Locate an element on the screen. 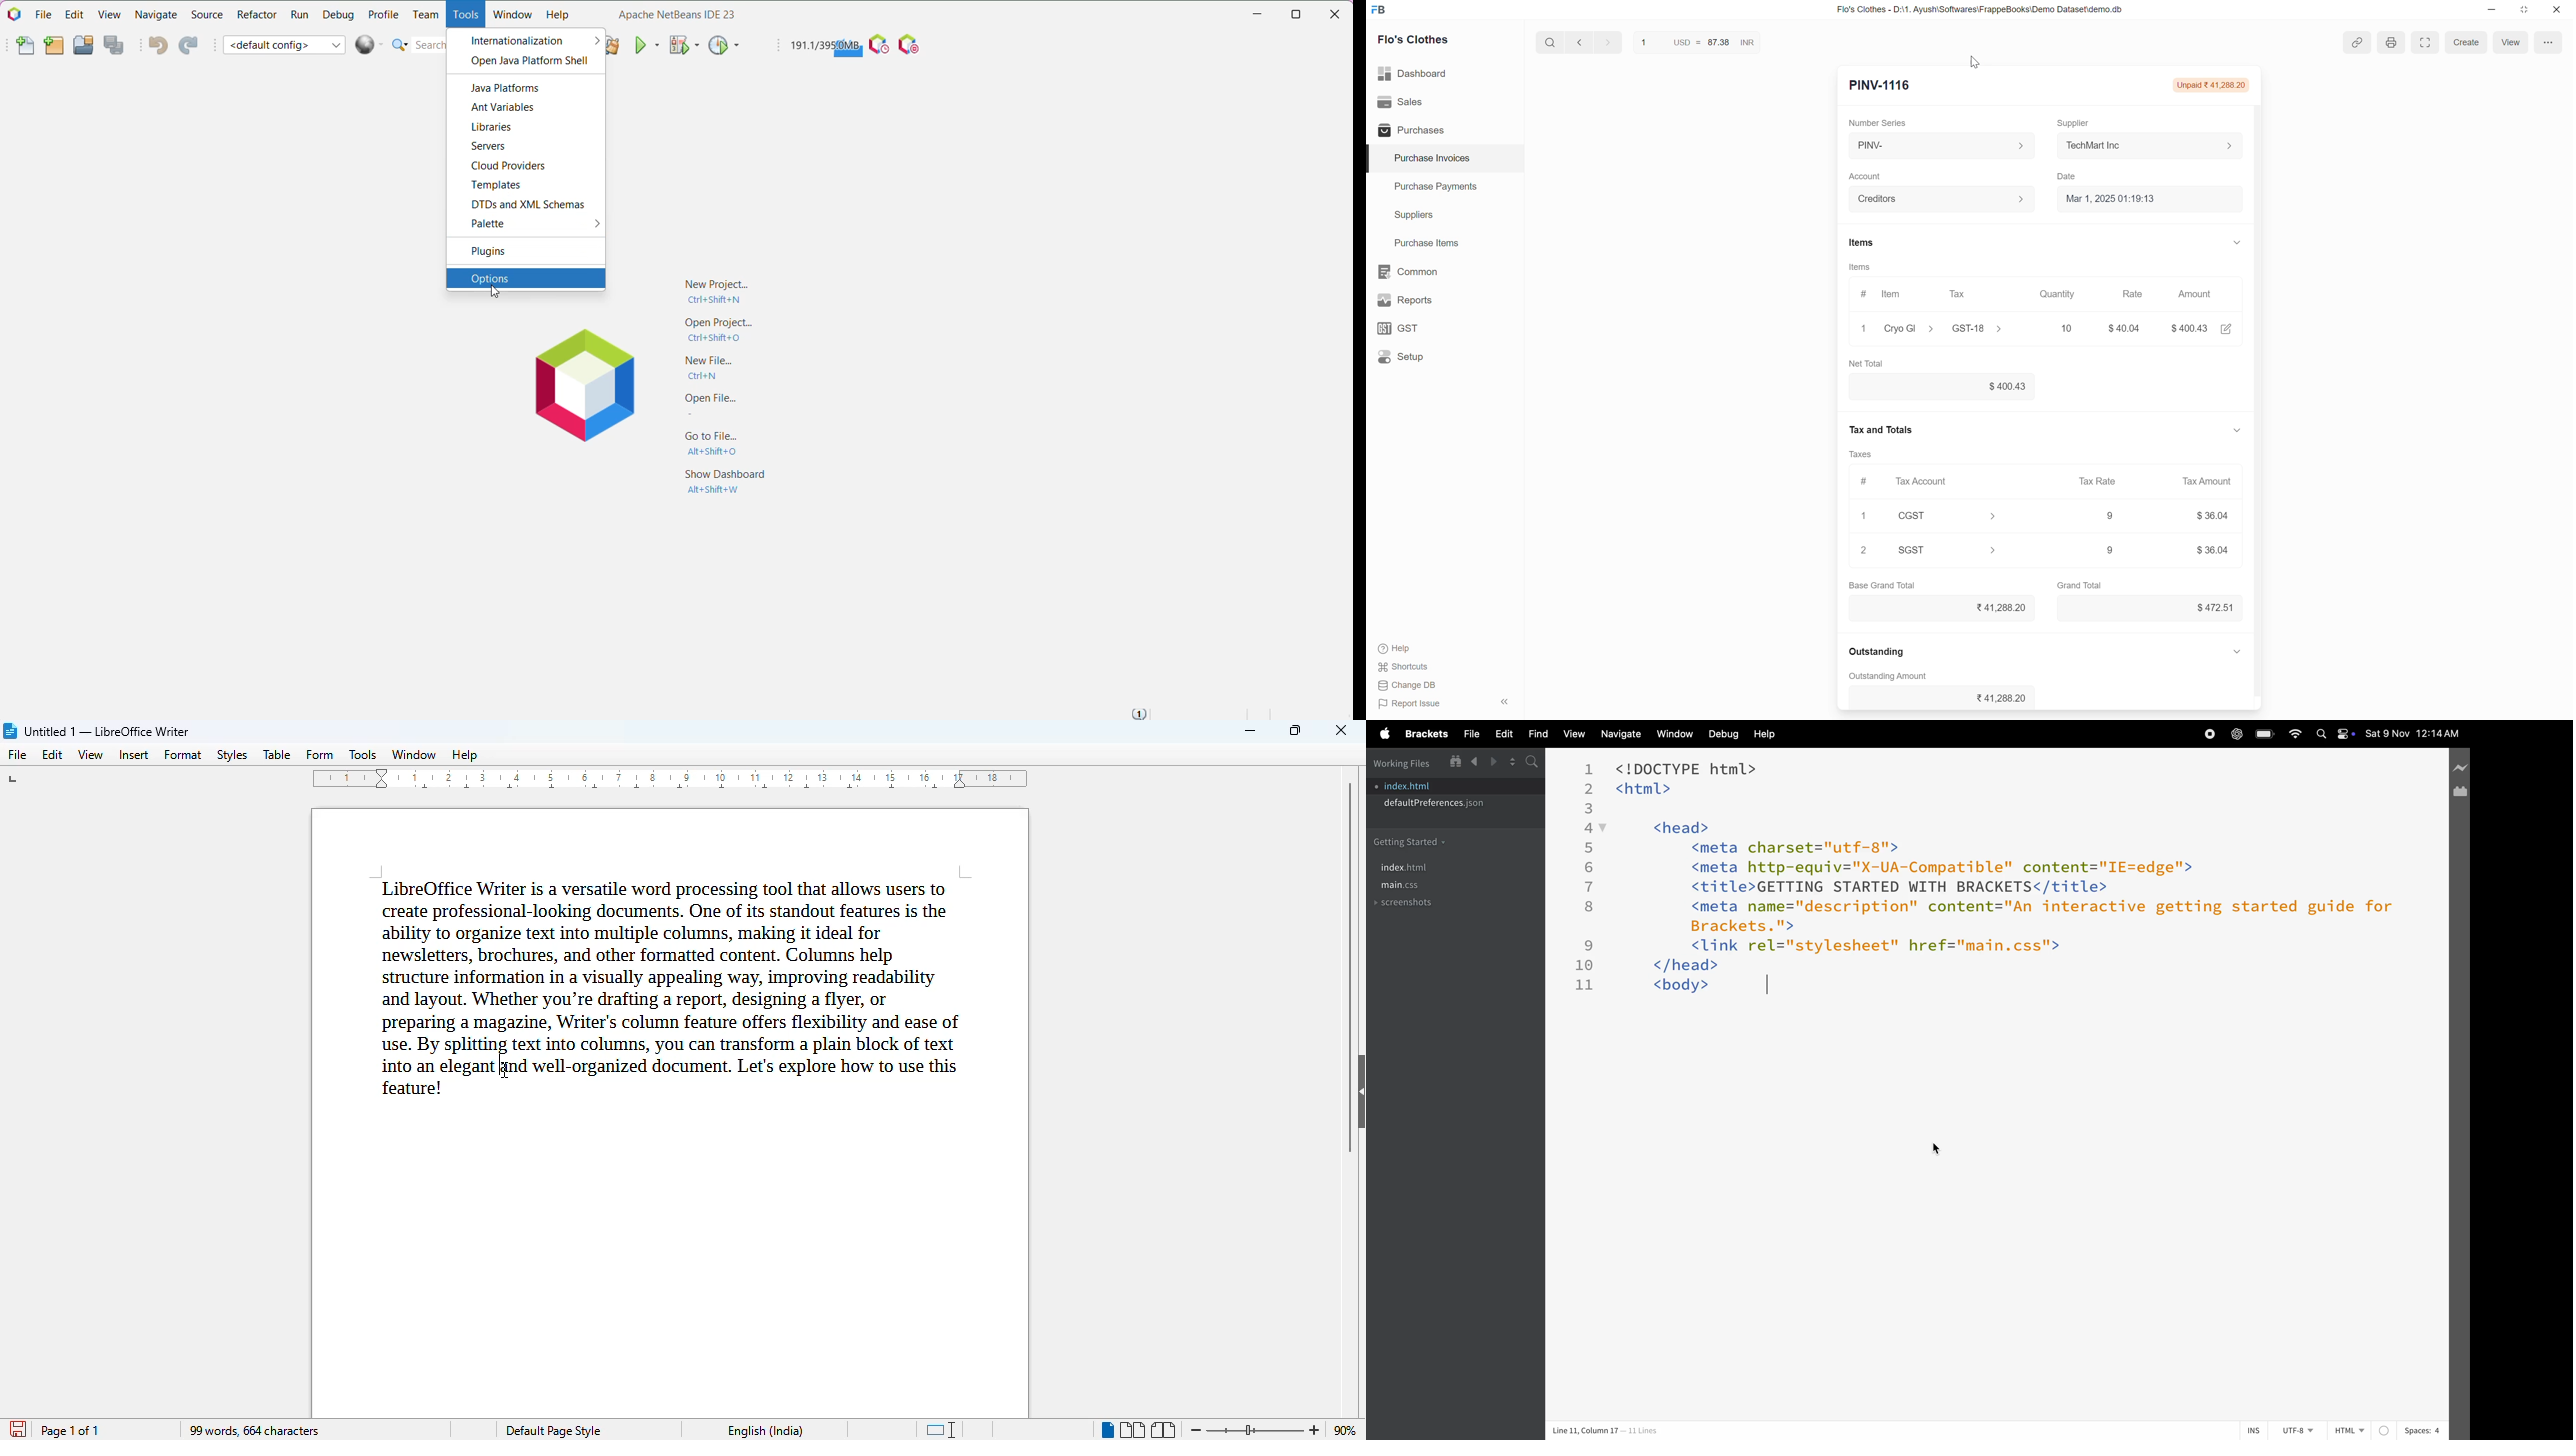 This screenshot has height=1456, width=2576. Pause I/O Checks is located at coordinates (912, 45).